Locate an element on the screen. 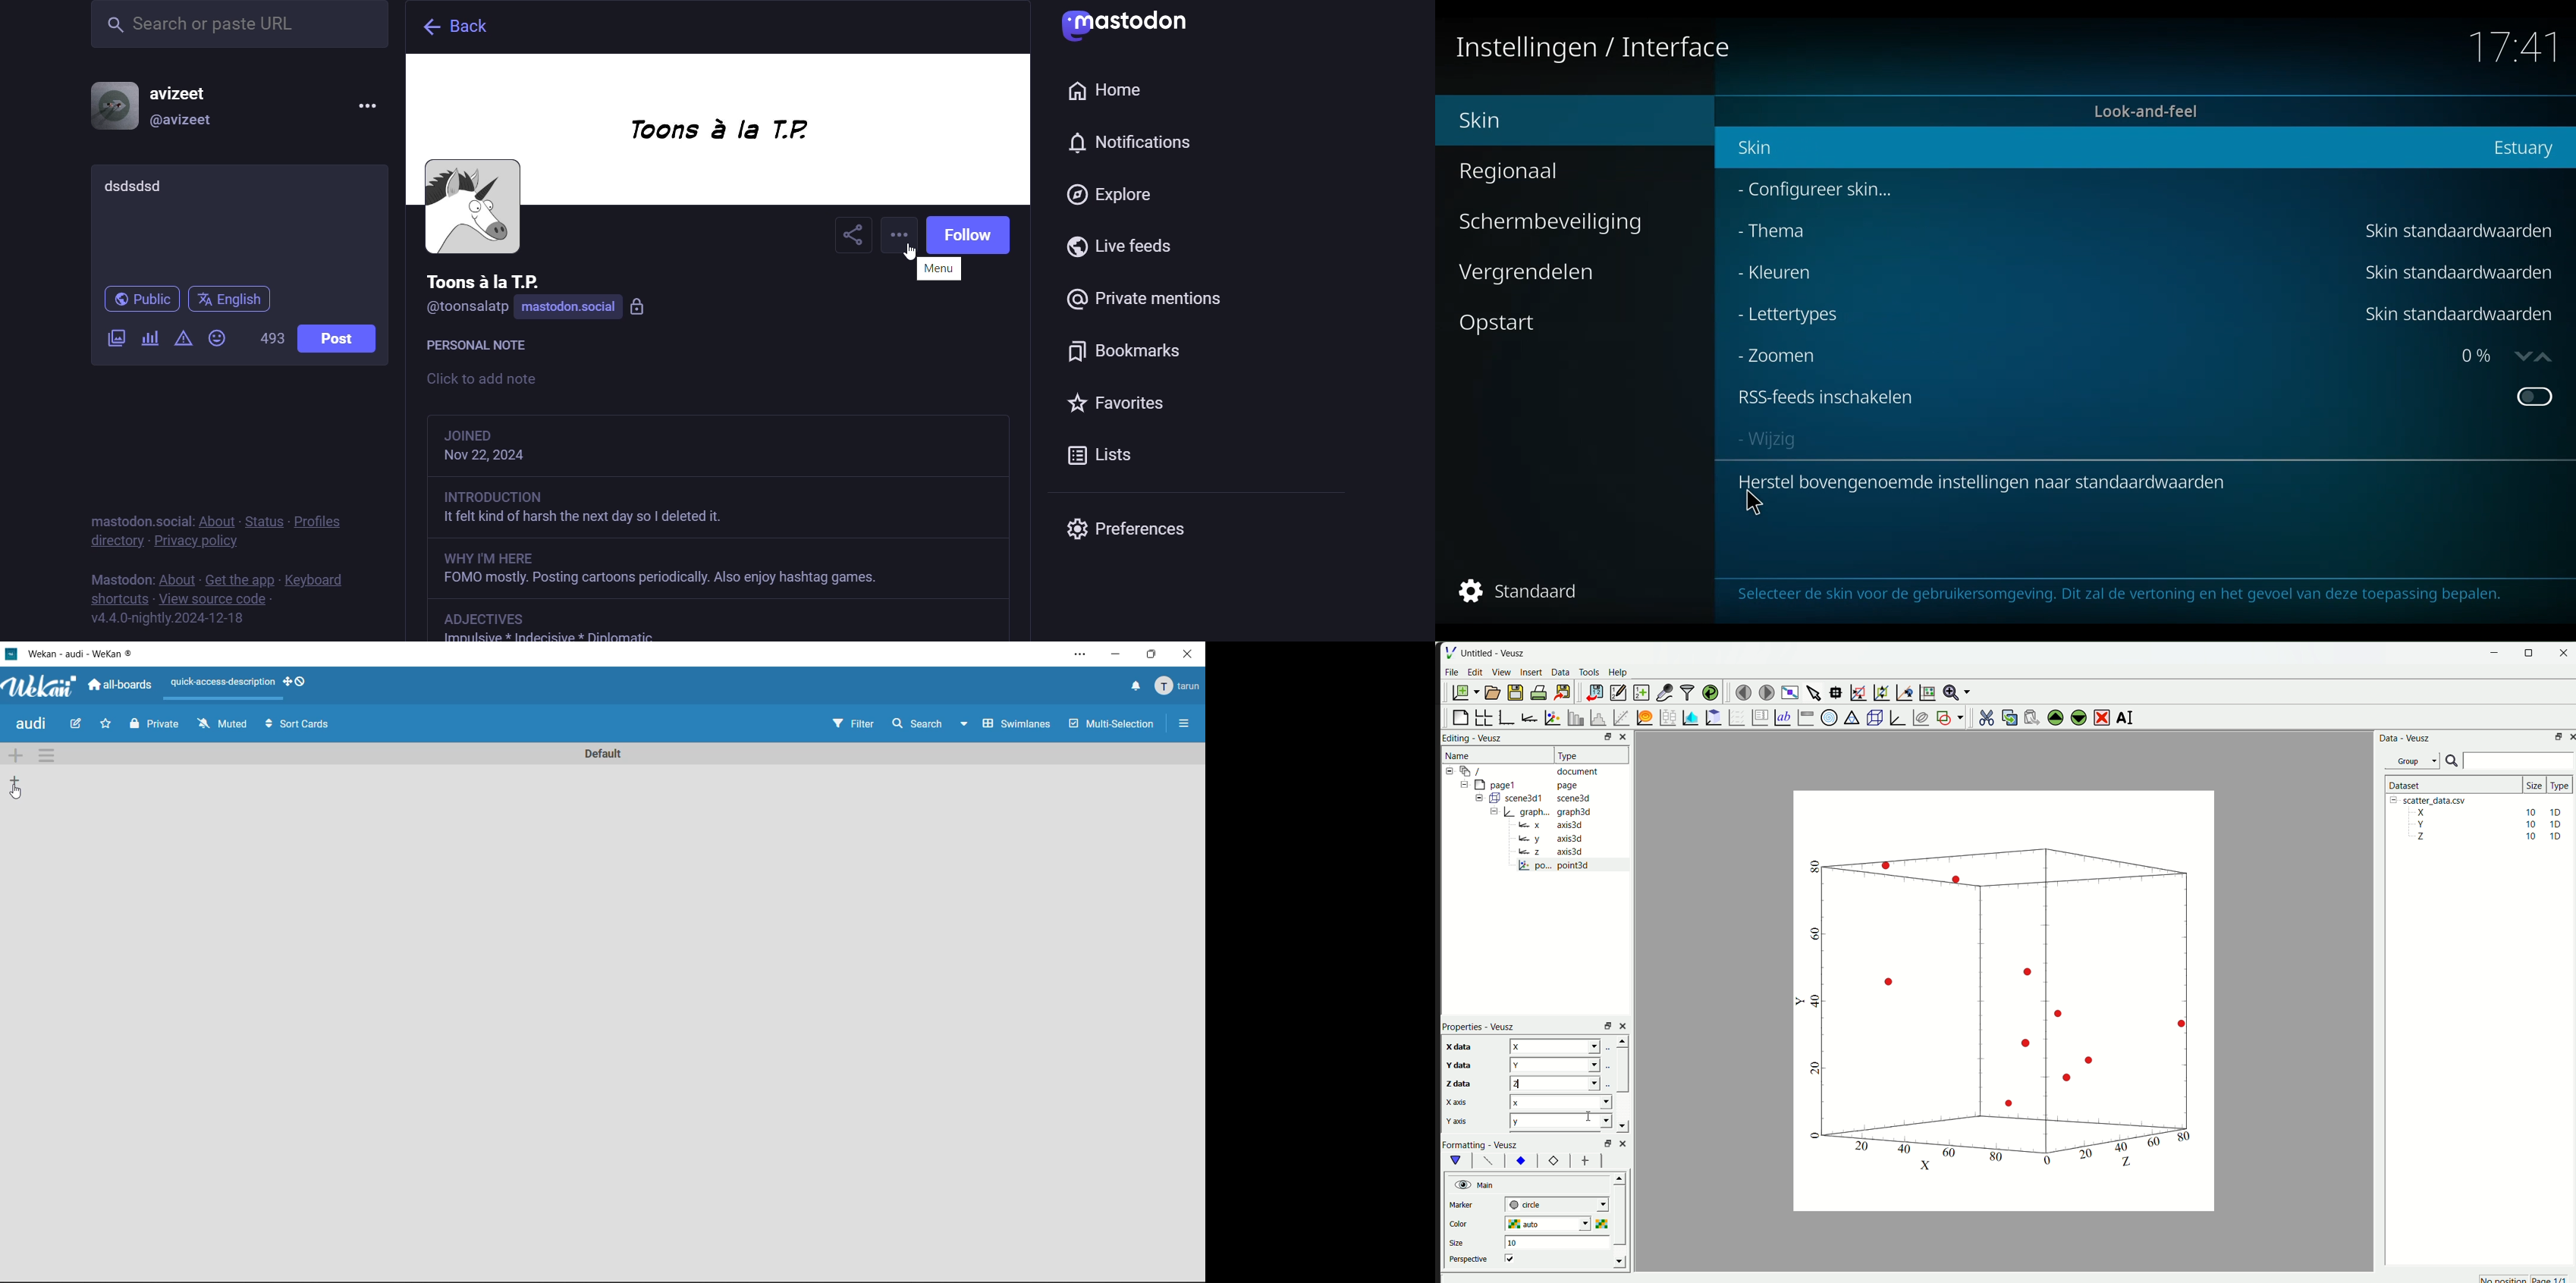 This screenshot has width=2576, height=1288. resize is located at coordinates (1603, 738).